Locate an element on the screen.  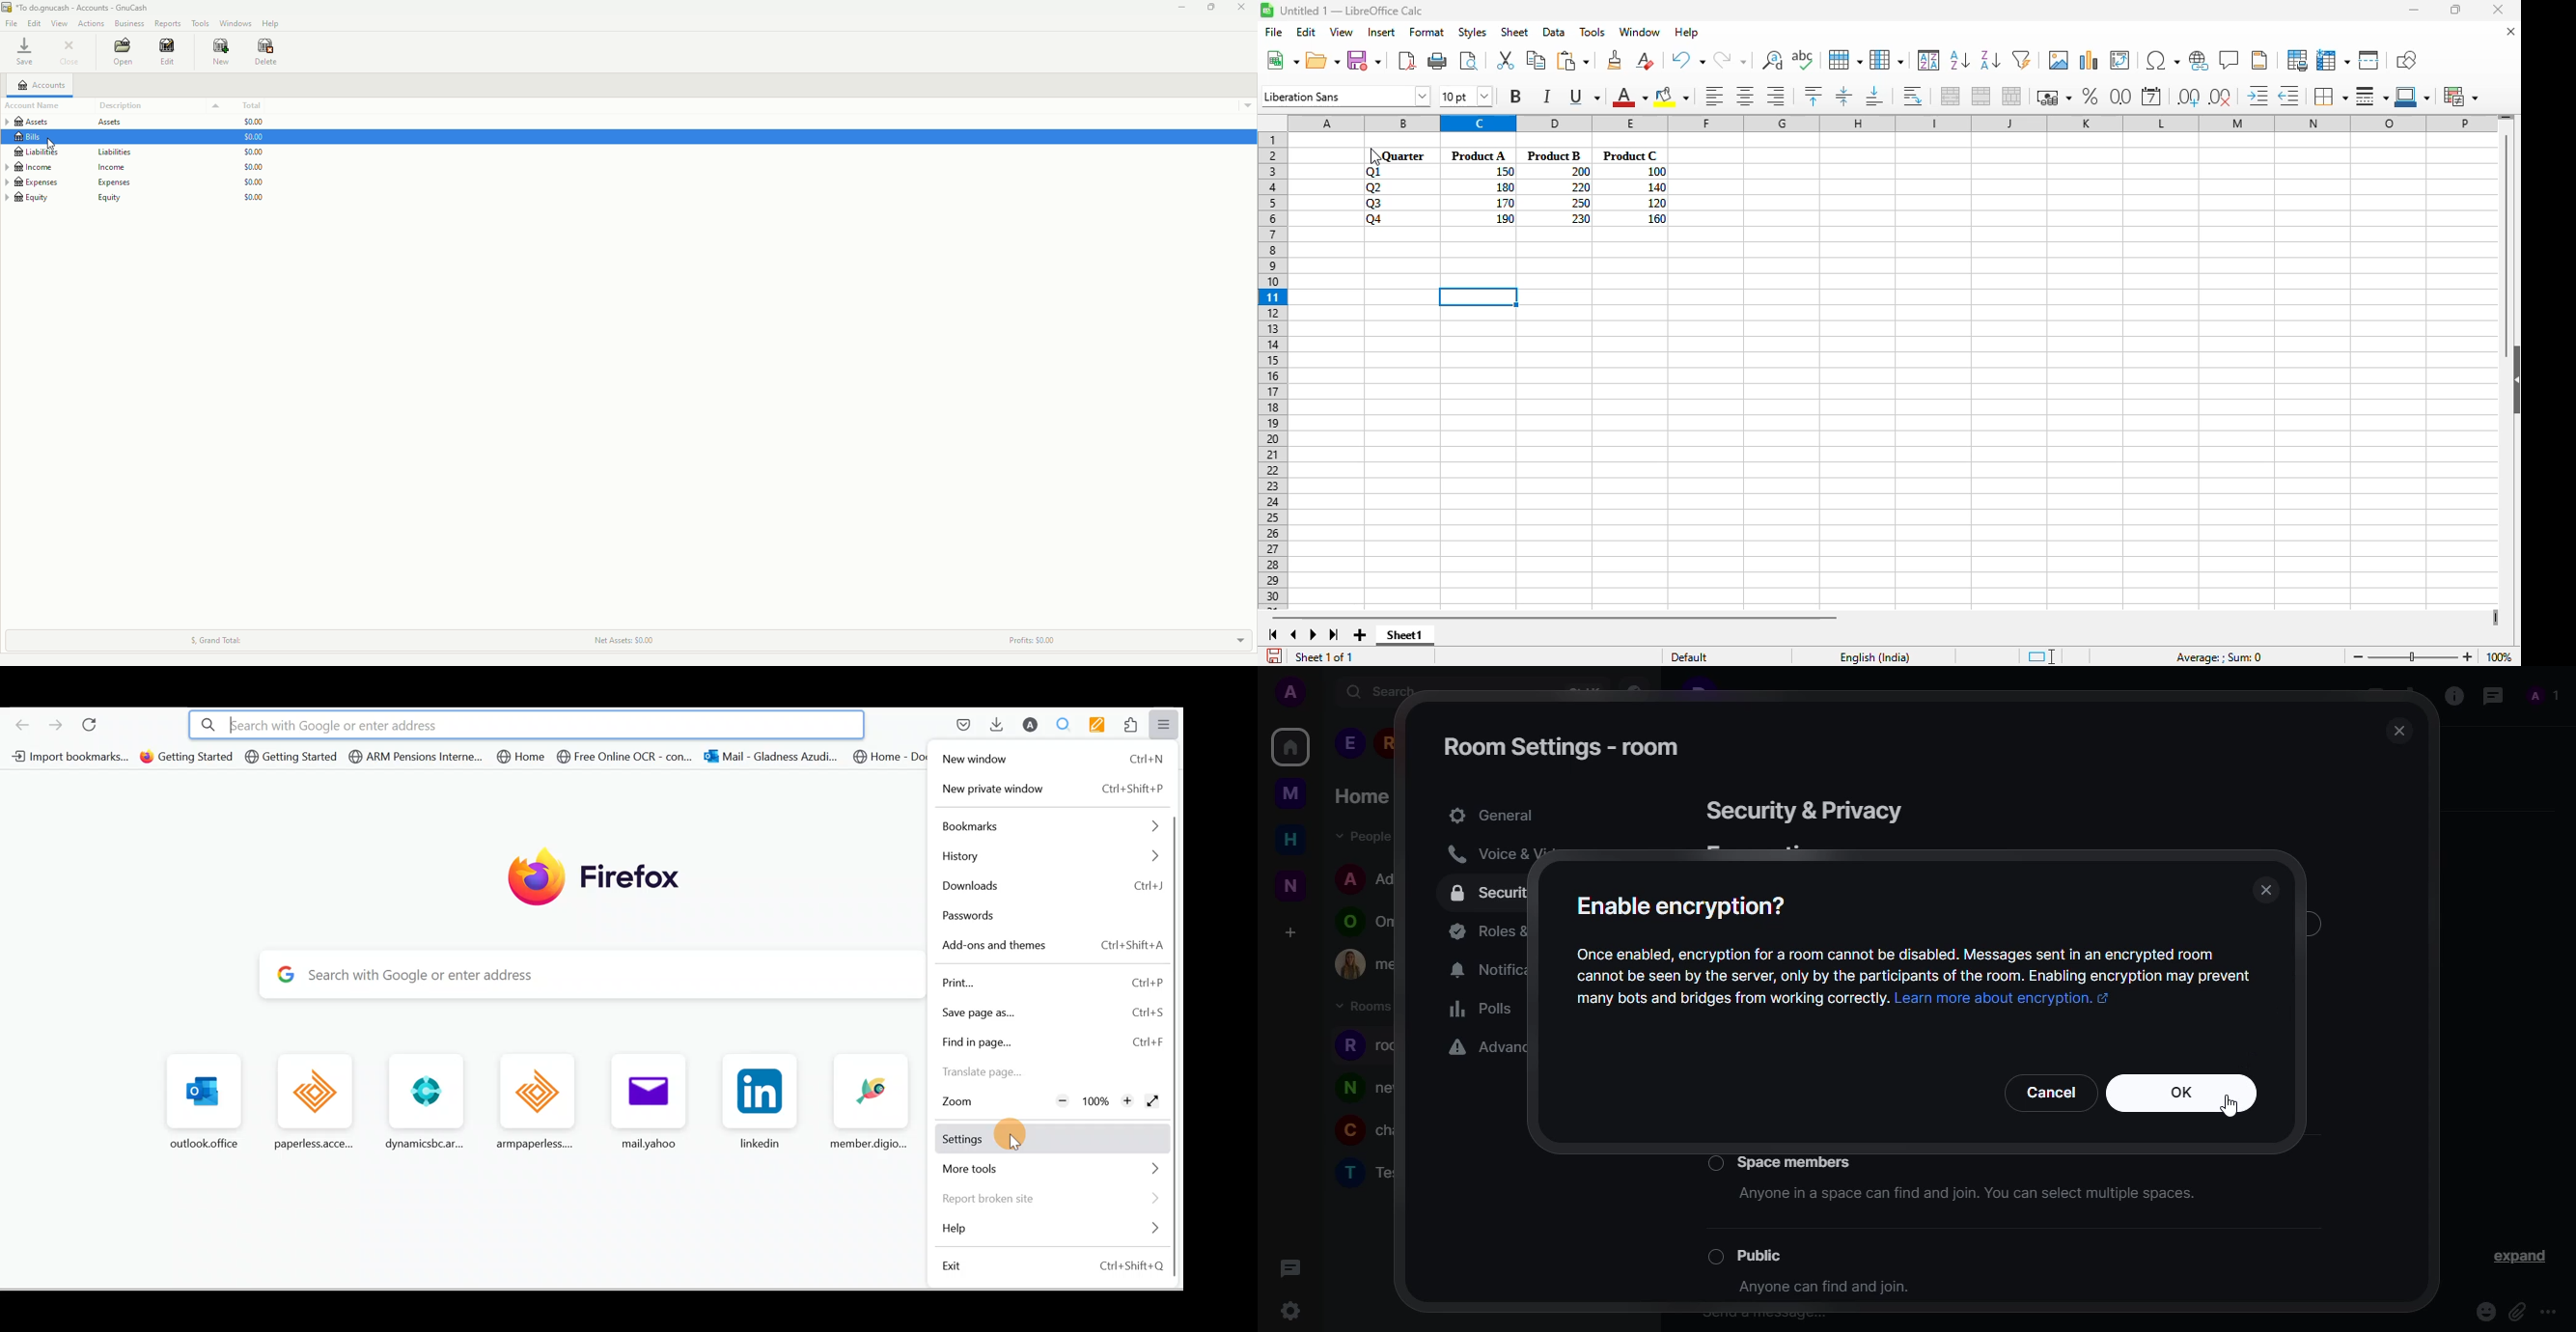
security is located at coordinates (1487, 894).